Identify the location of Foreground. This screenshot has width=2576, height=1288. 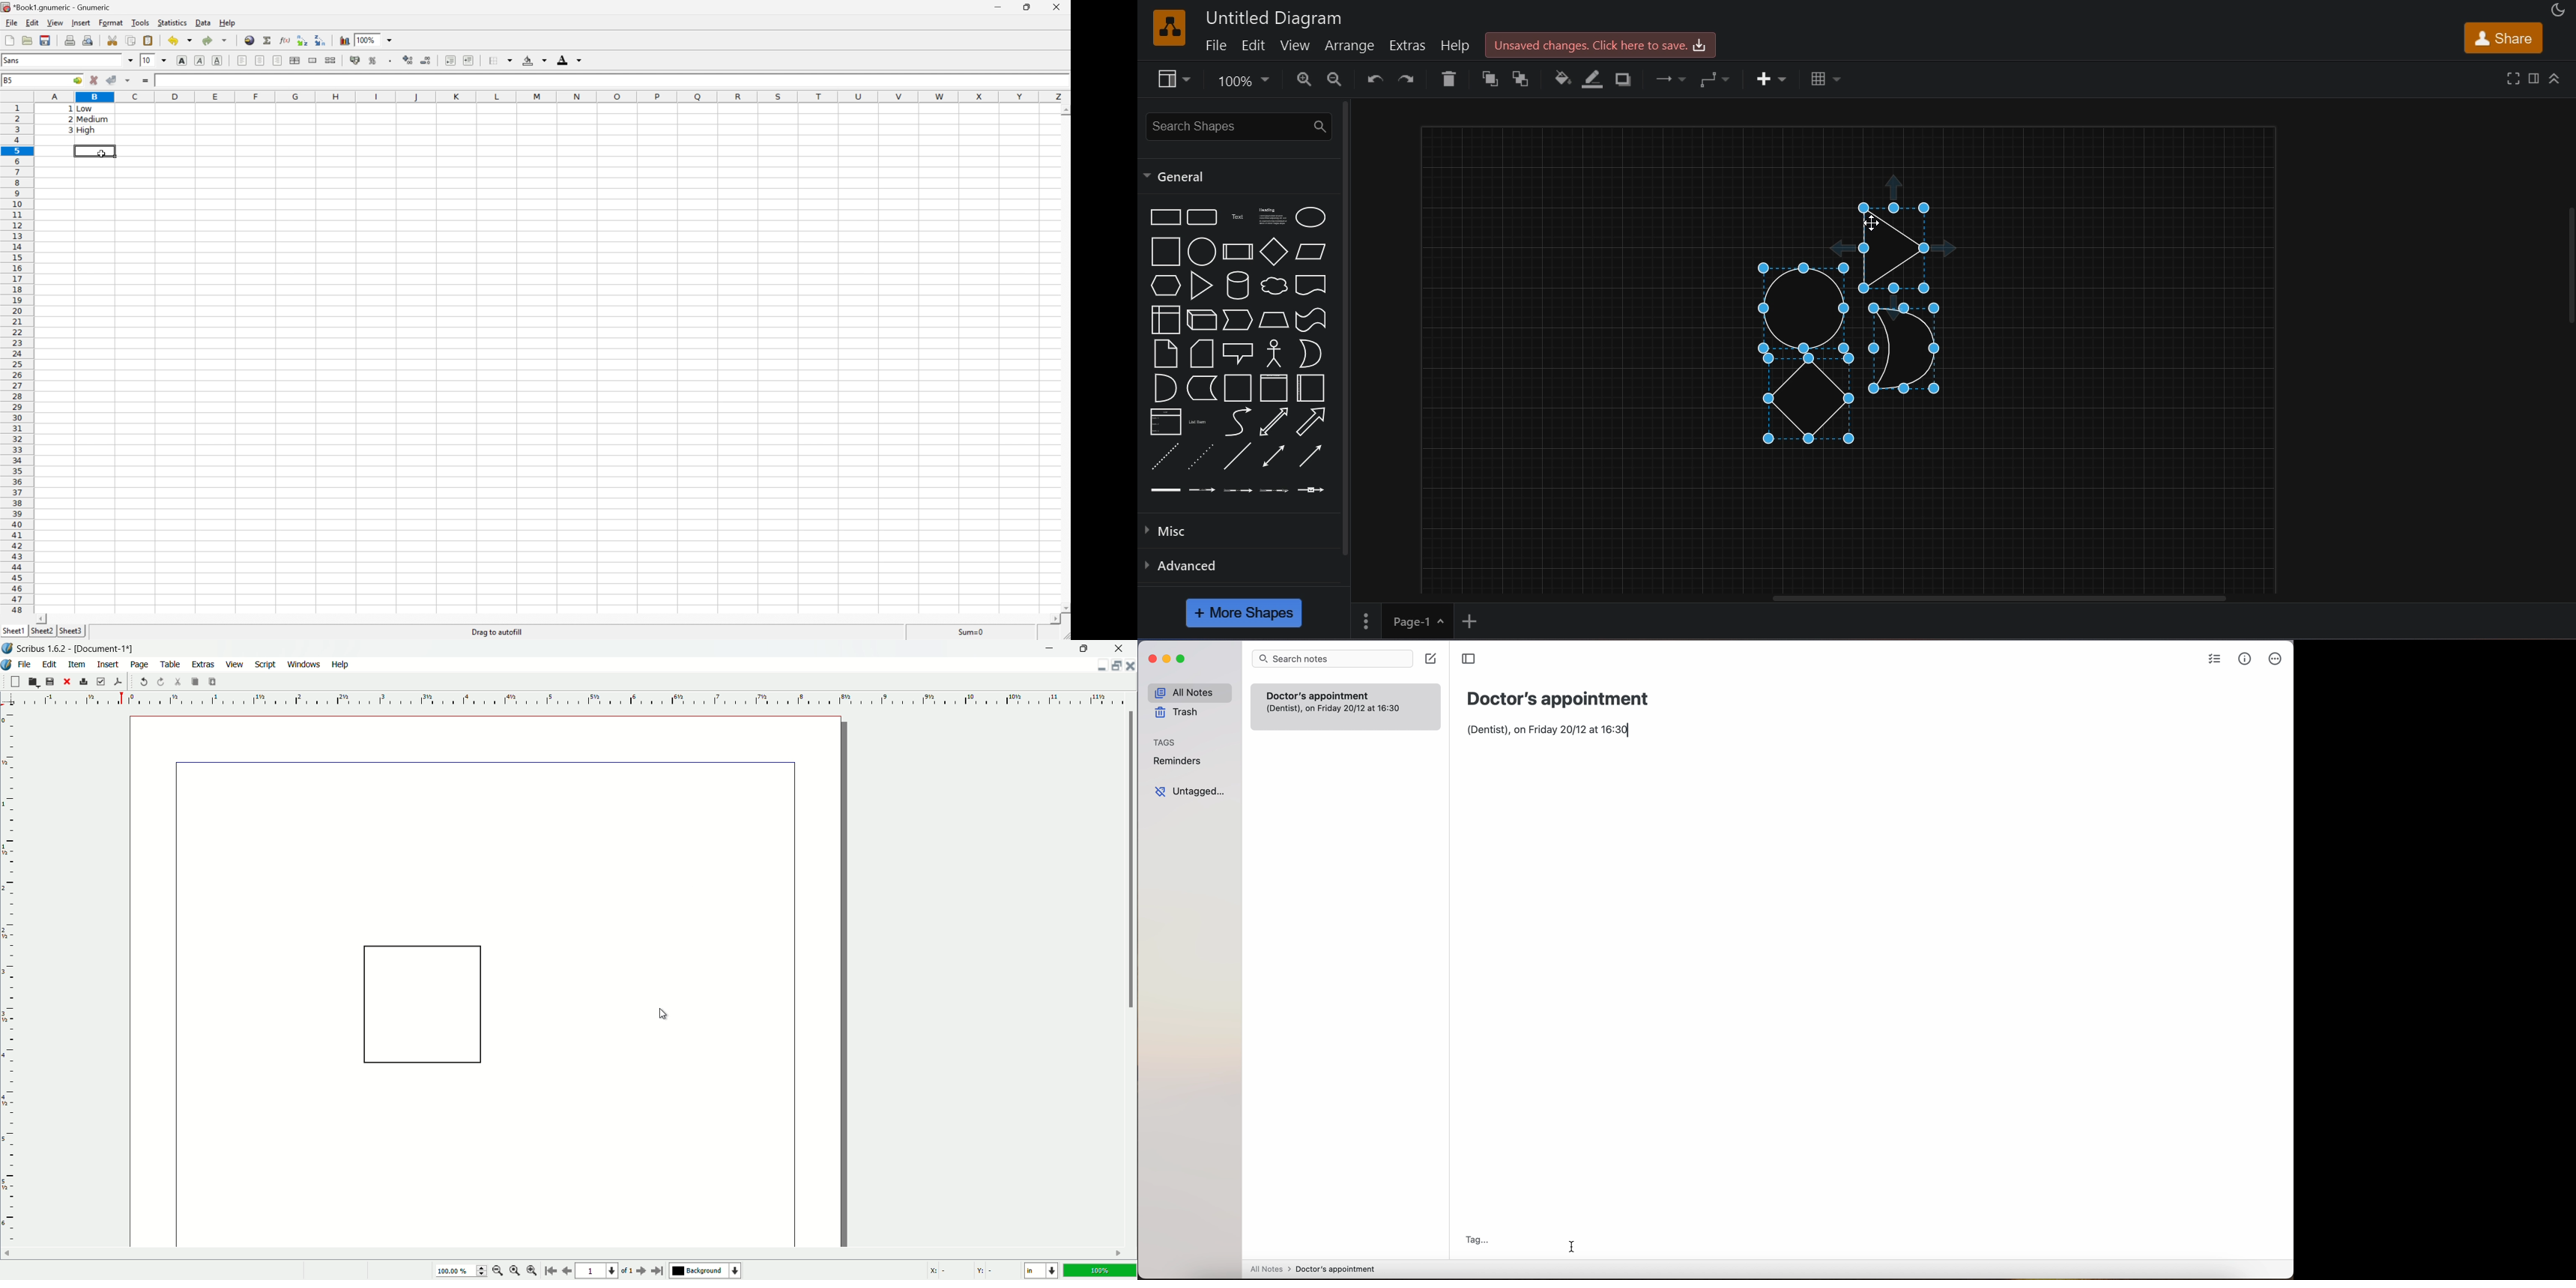
(568, 59).